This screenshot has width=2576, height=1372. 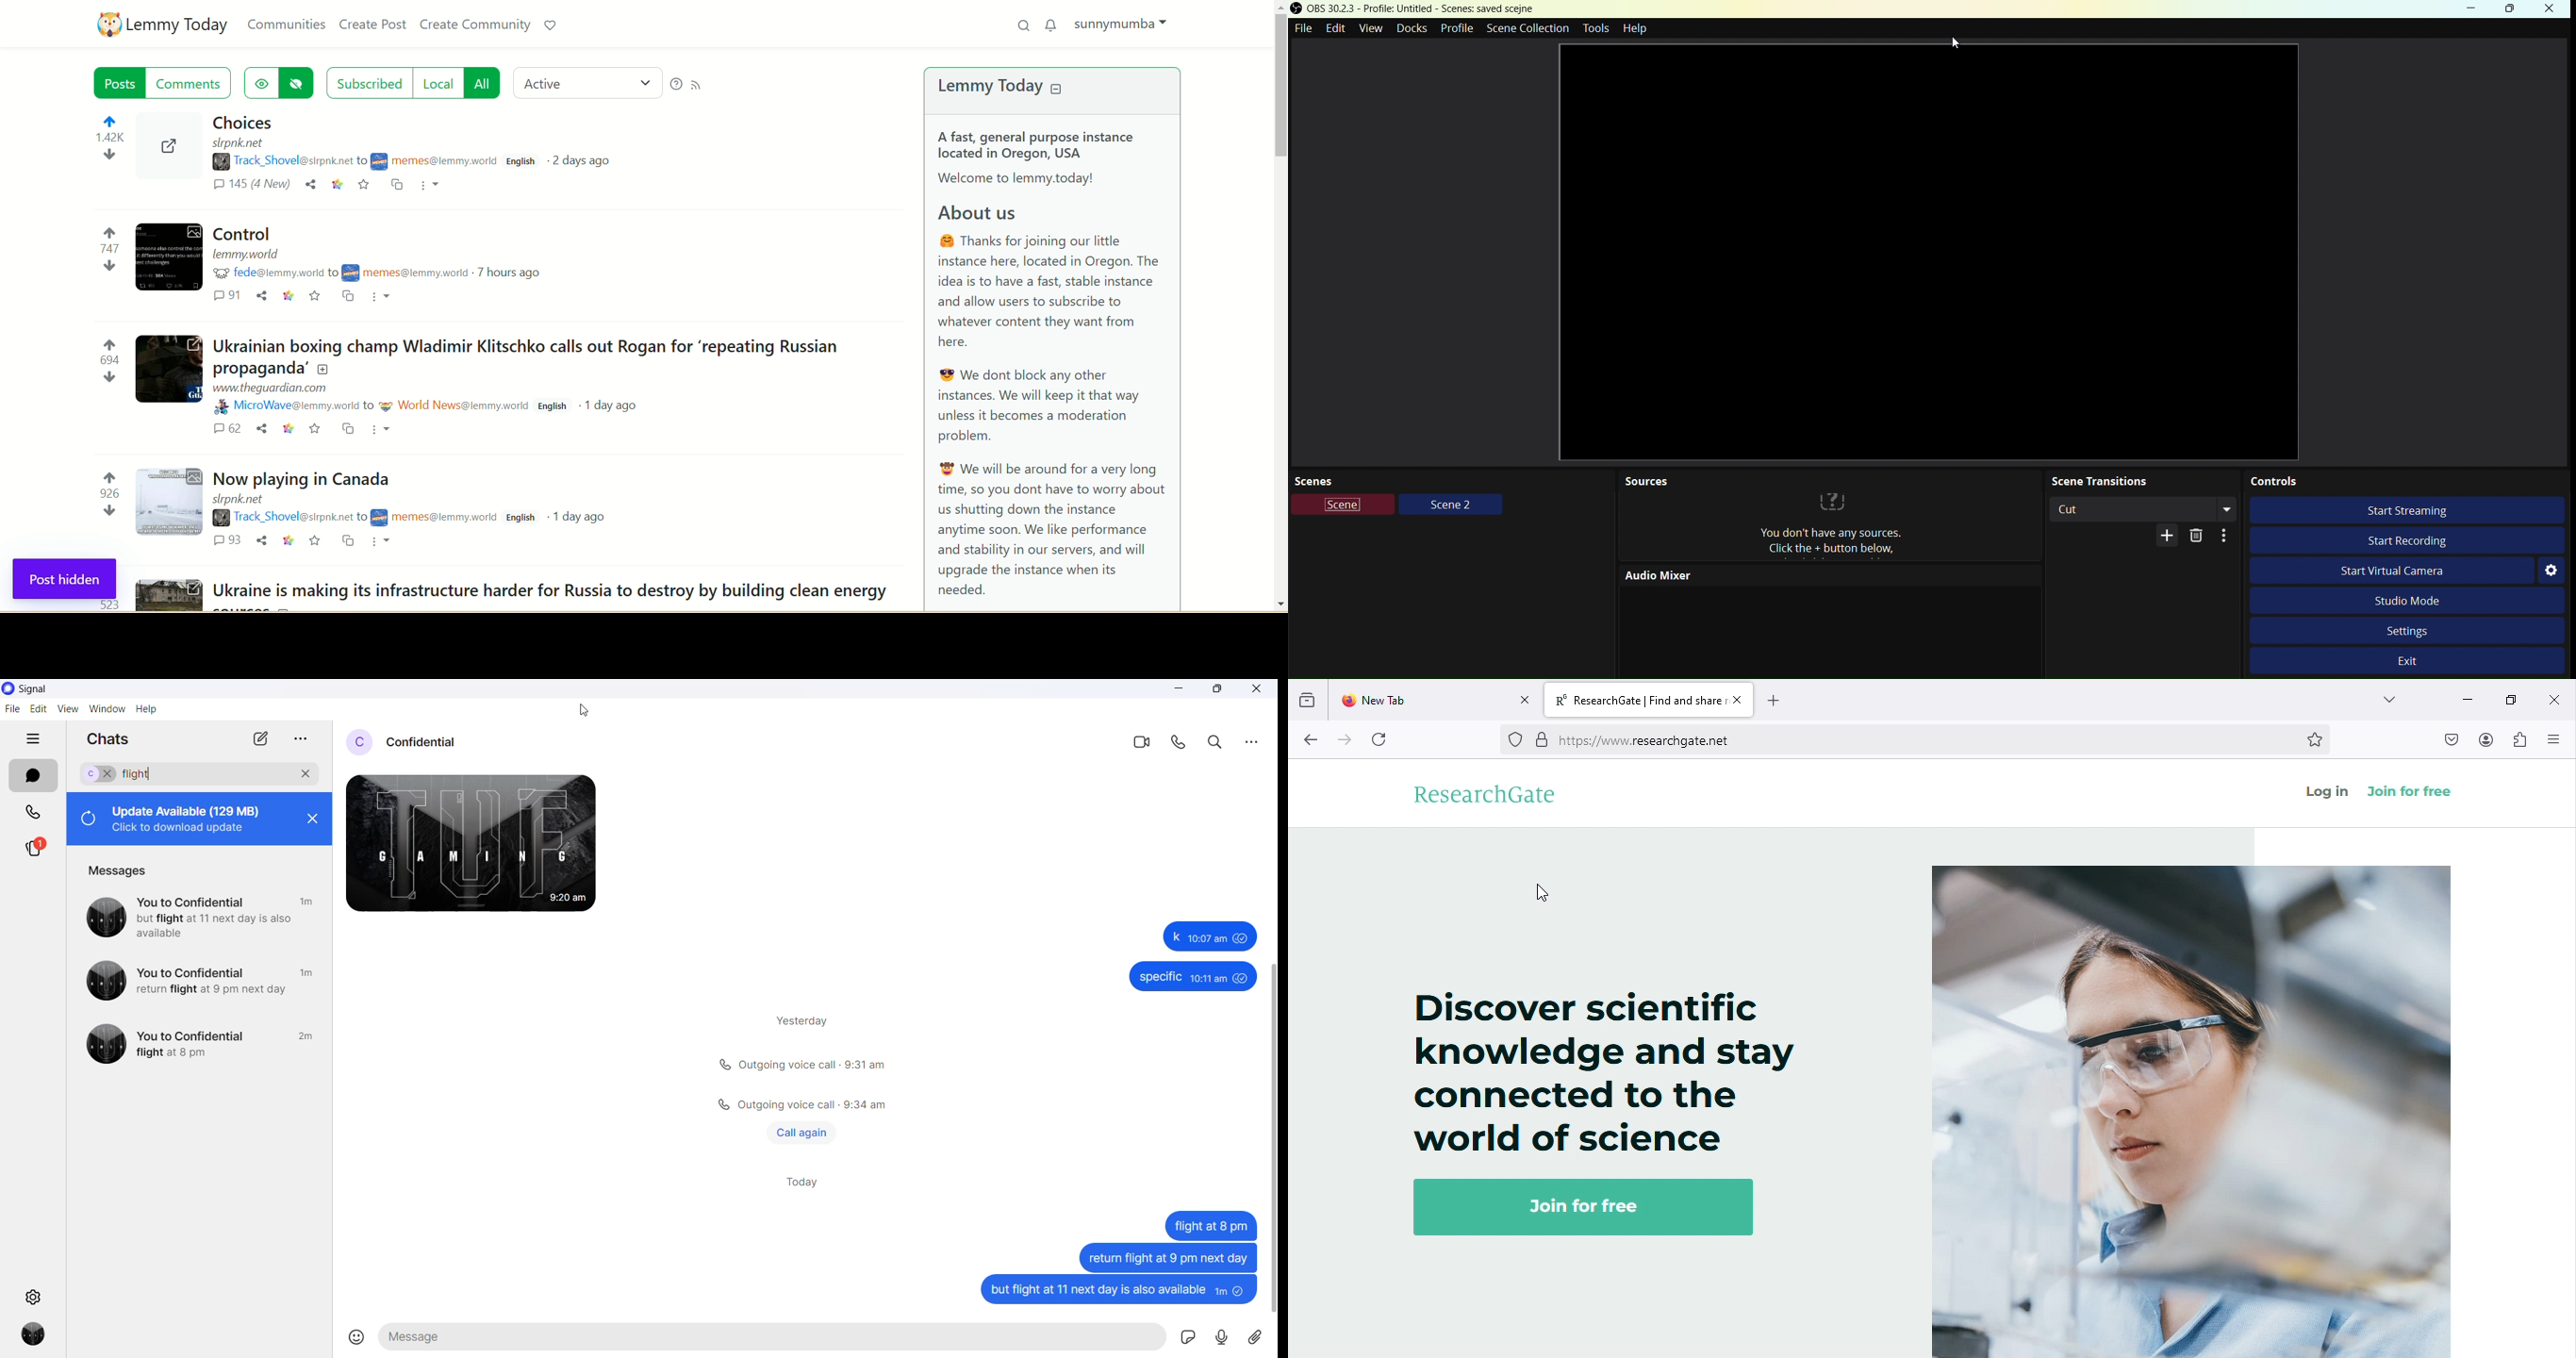 What do you see at coordinates (2409, 660) in the screenshot?
I see `Exit` at bounding box center [2409, 660].